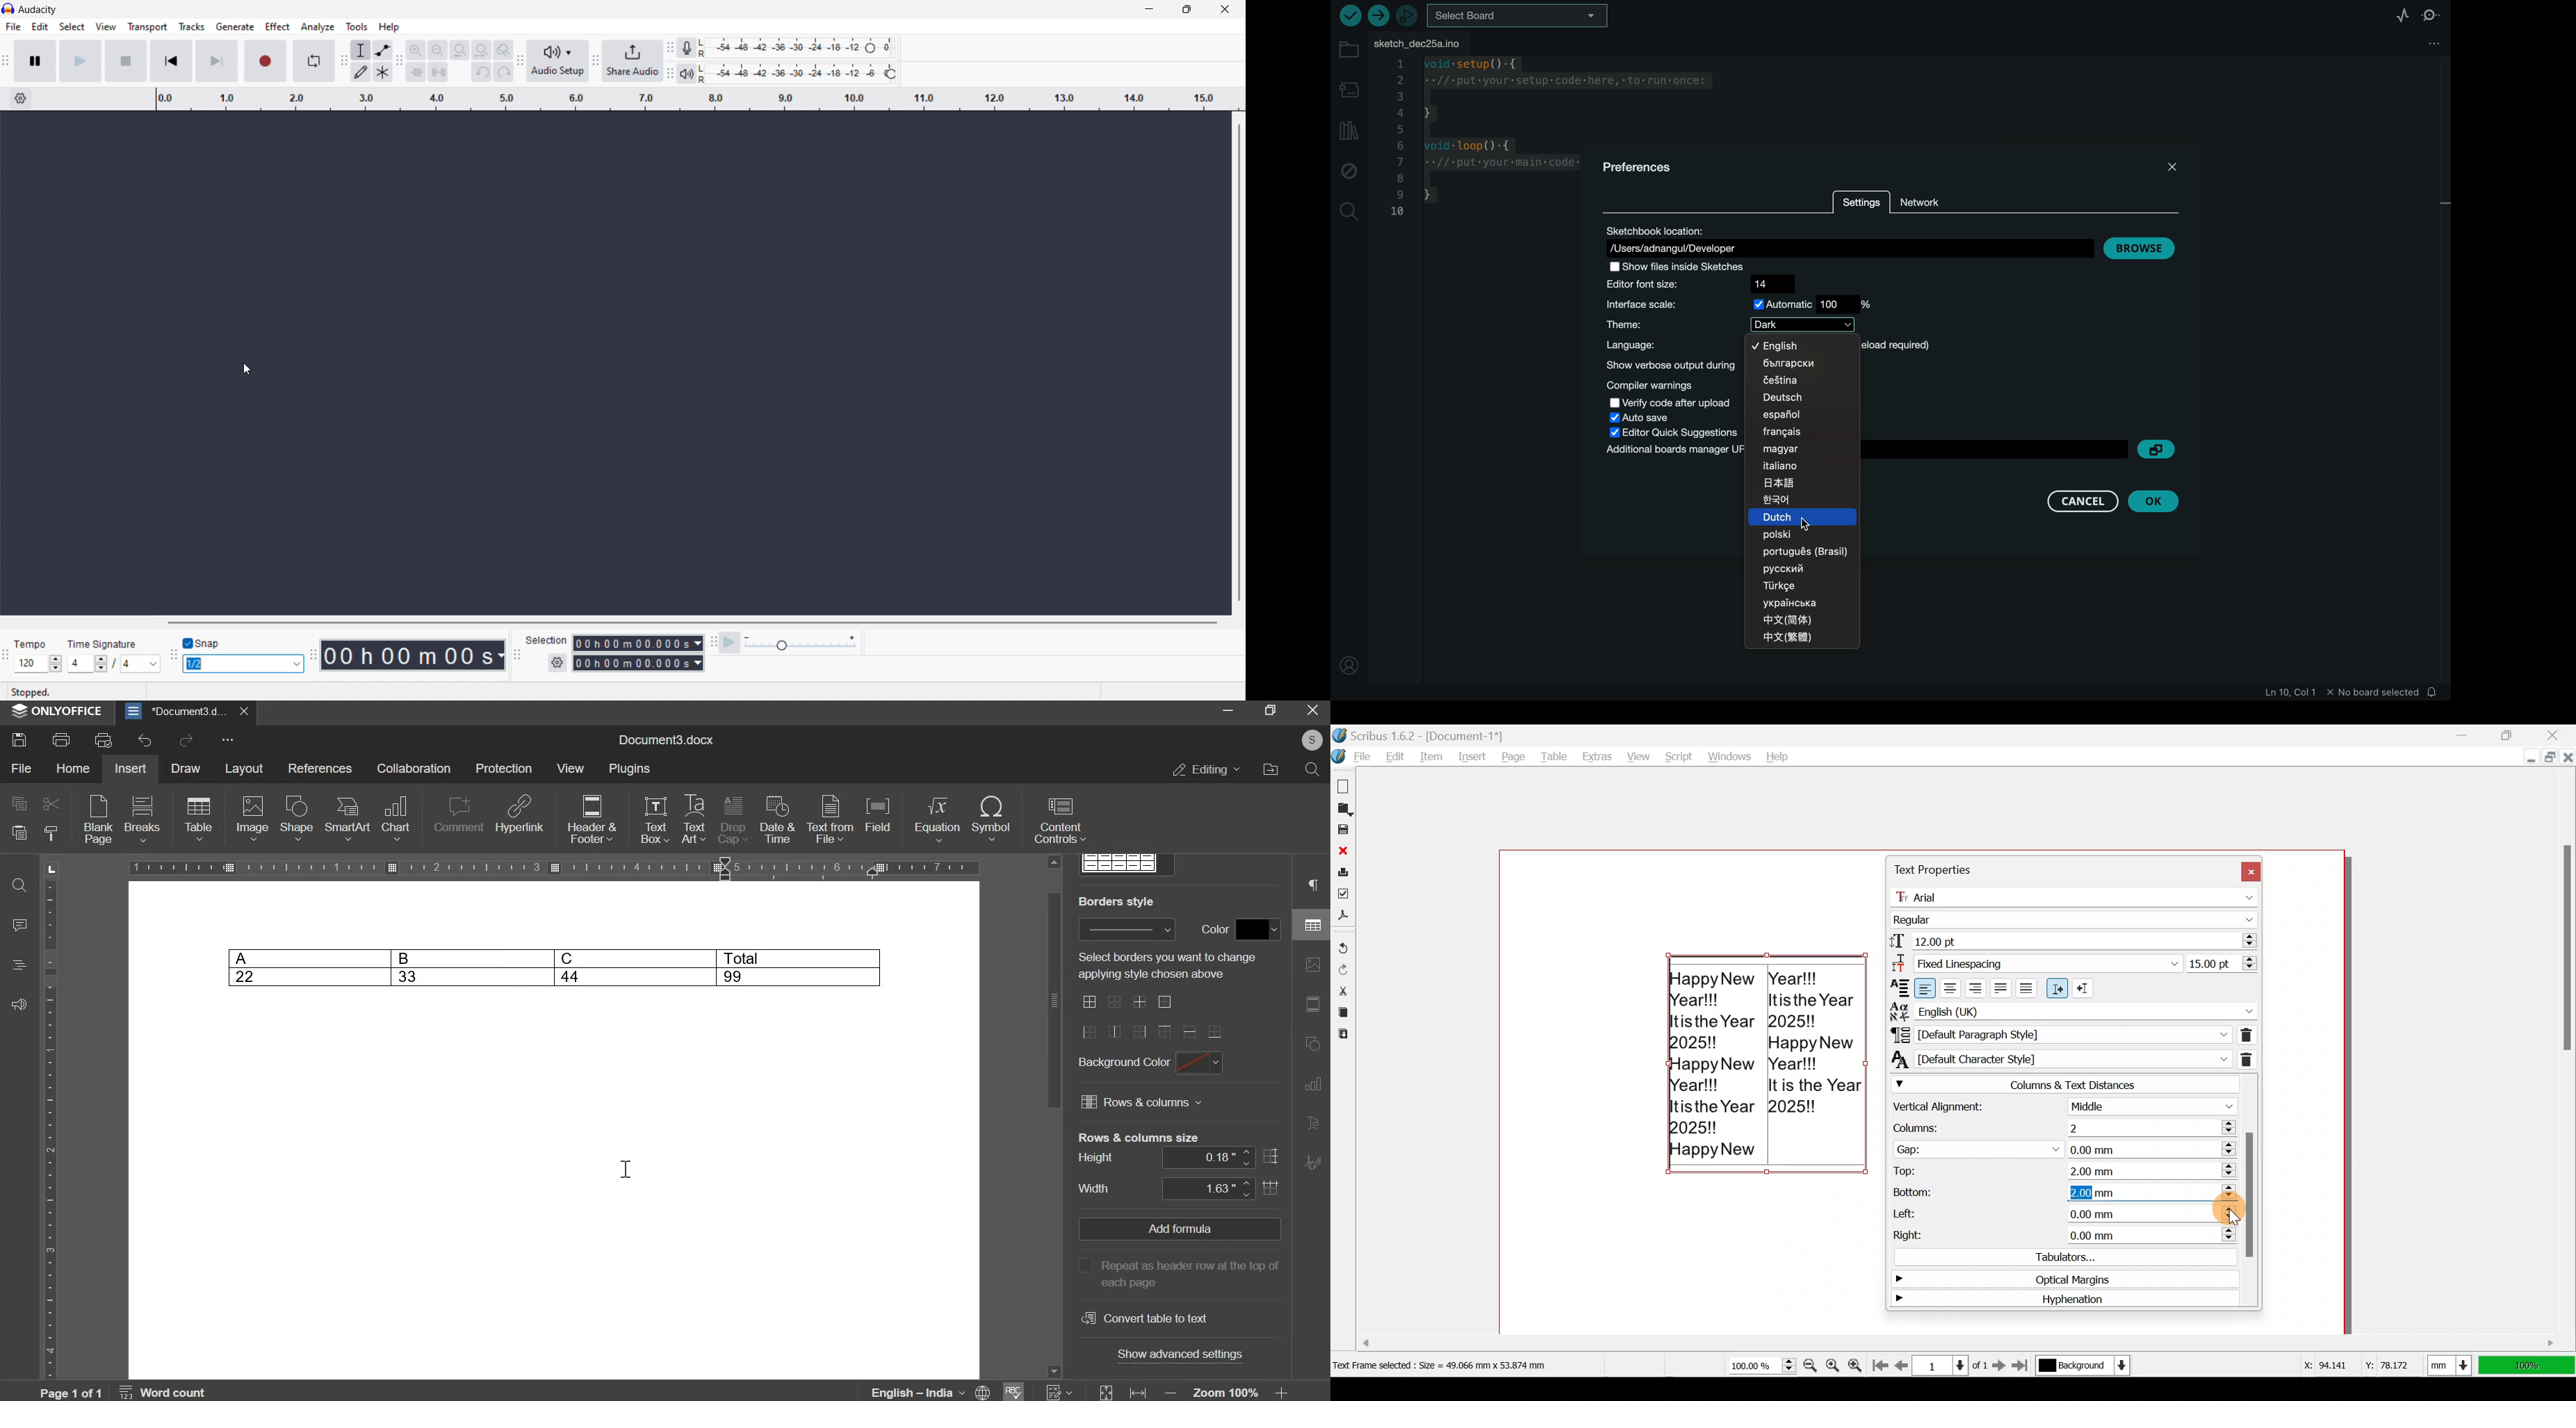 Image resolution: width=2576 pixels, height=1428 pixels. What do you see at coordinates (198, 819) in the screenshot?
I see `table` at bounding box center [198, 819].